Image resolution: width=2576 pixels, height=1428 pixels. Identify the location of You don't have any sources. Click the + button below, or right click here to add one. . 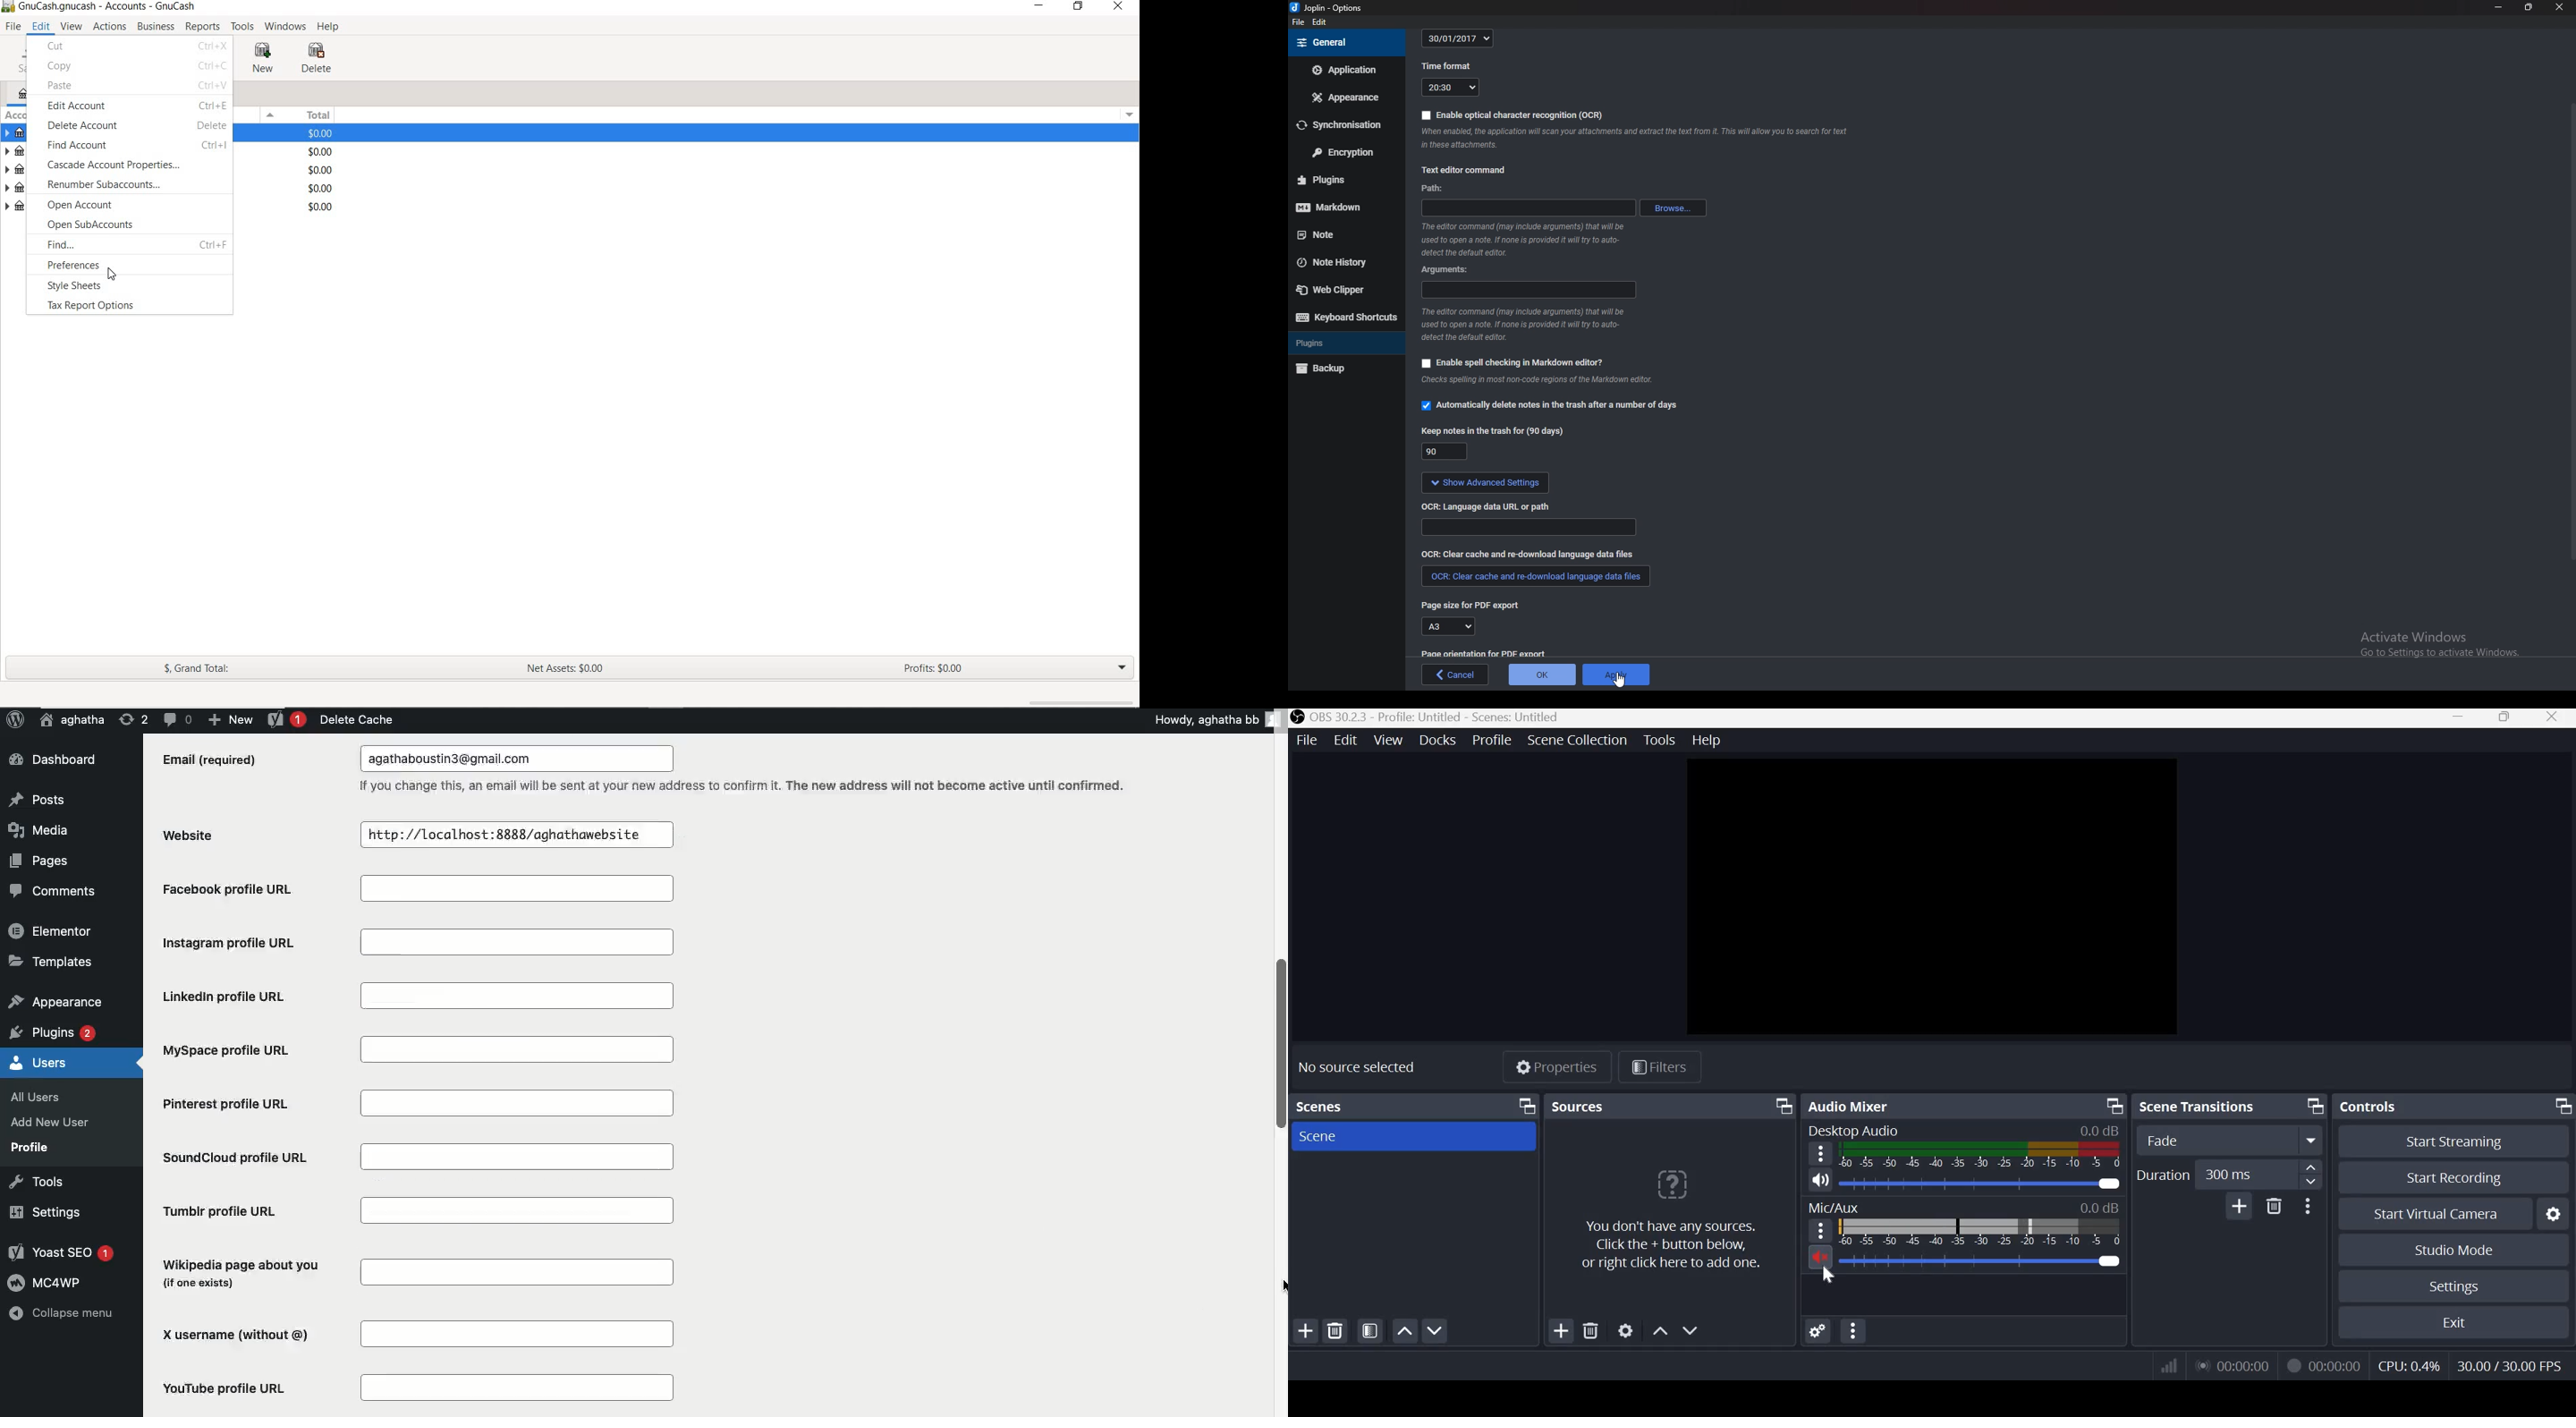
(1671, 1220).